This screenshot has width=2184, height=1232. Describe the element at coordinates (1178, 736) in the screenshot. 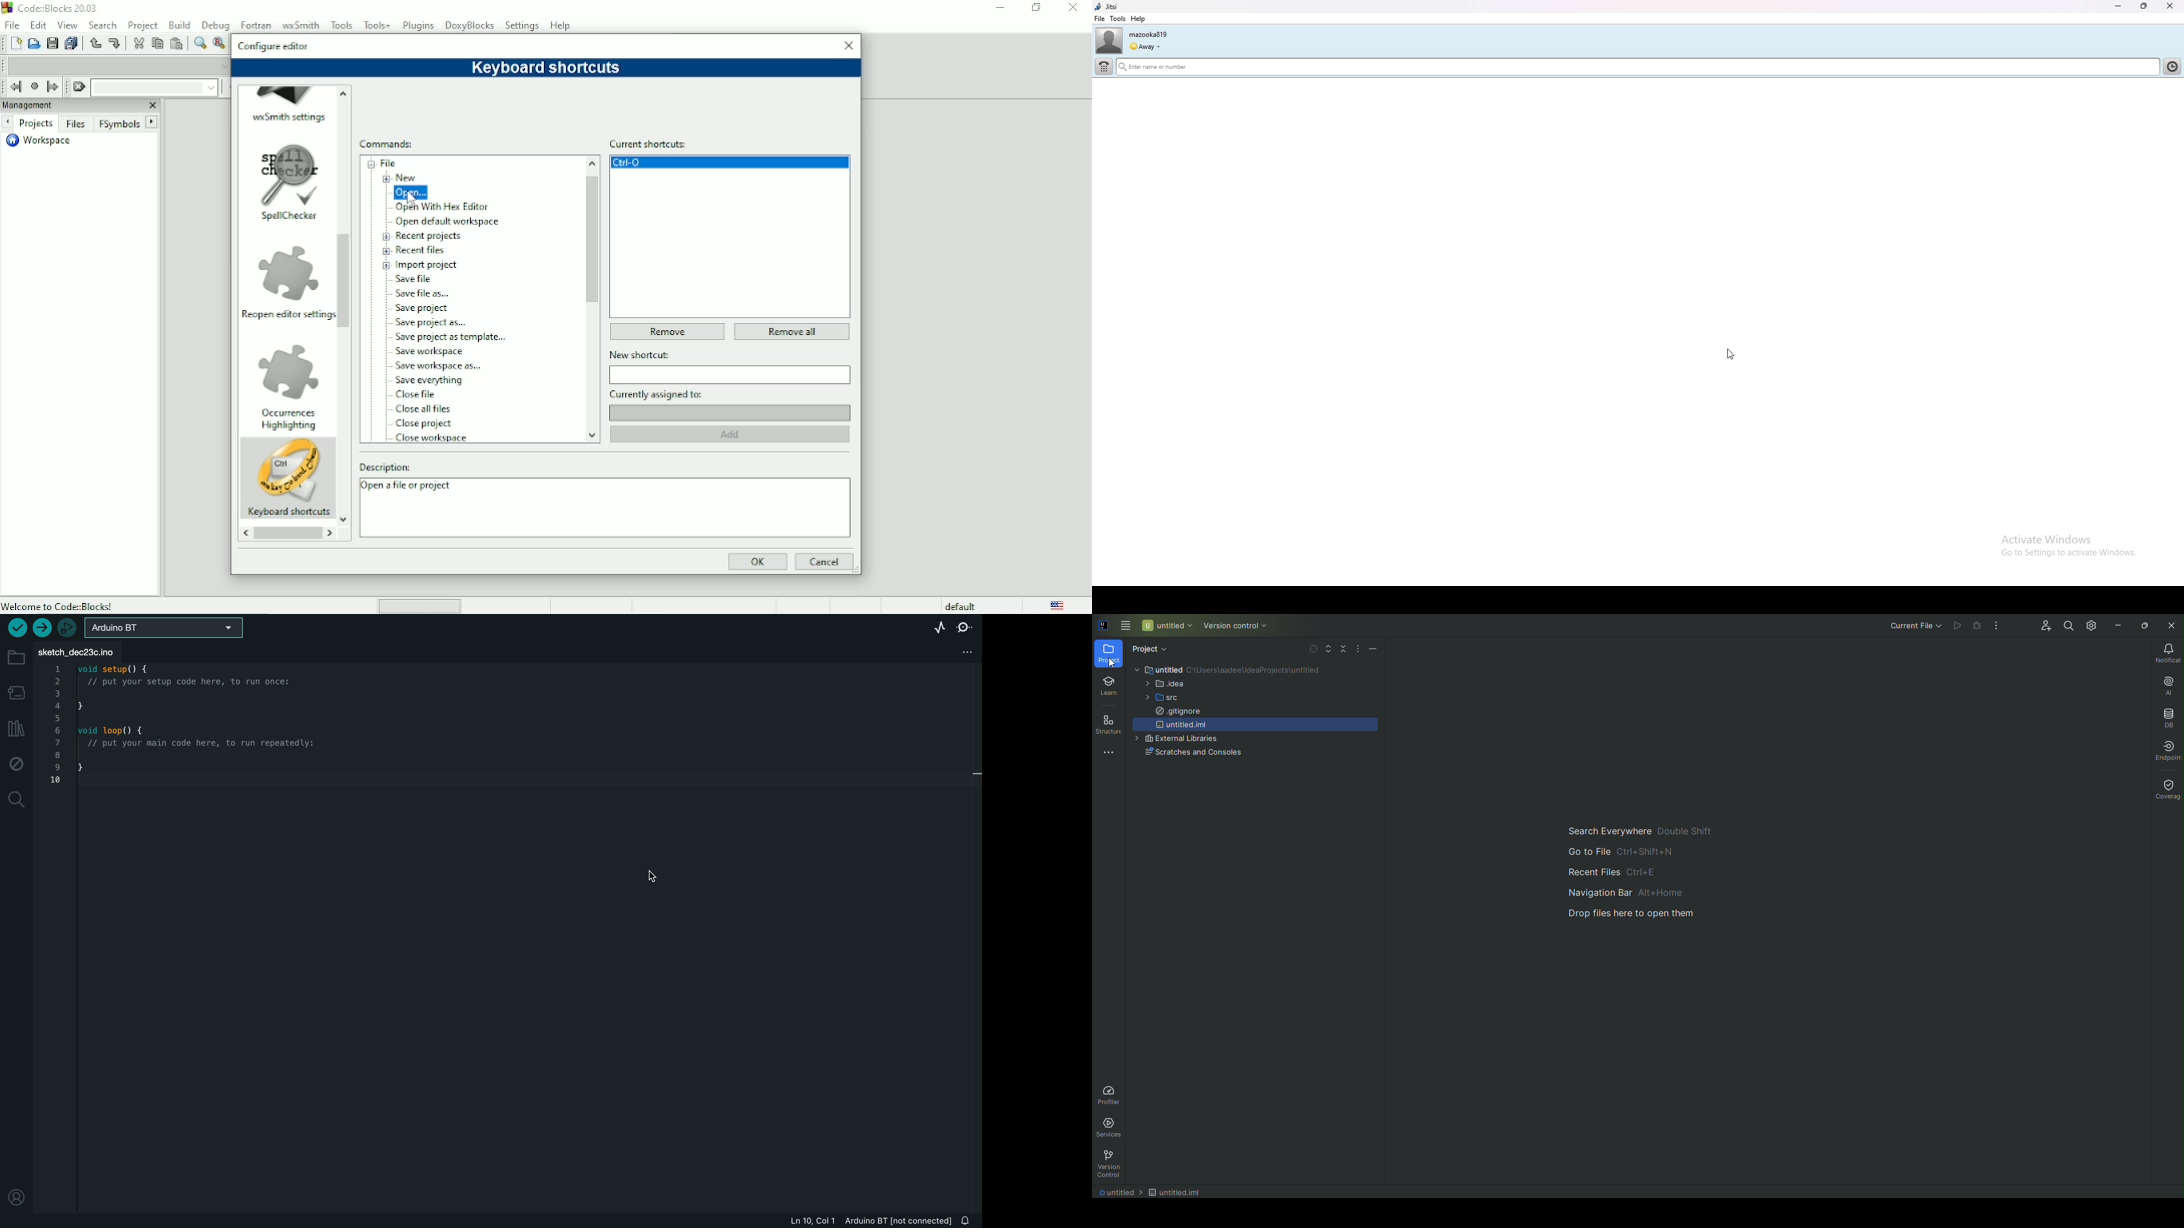

I see `External Libraries` at that location.